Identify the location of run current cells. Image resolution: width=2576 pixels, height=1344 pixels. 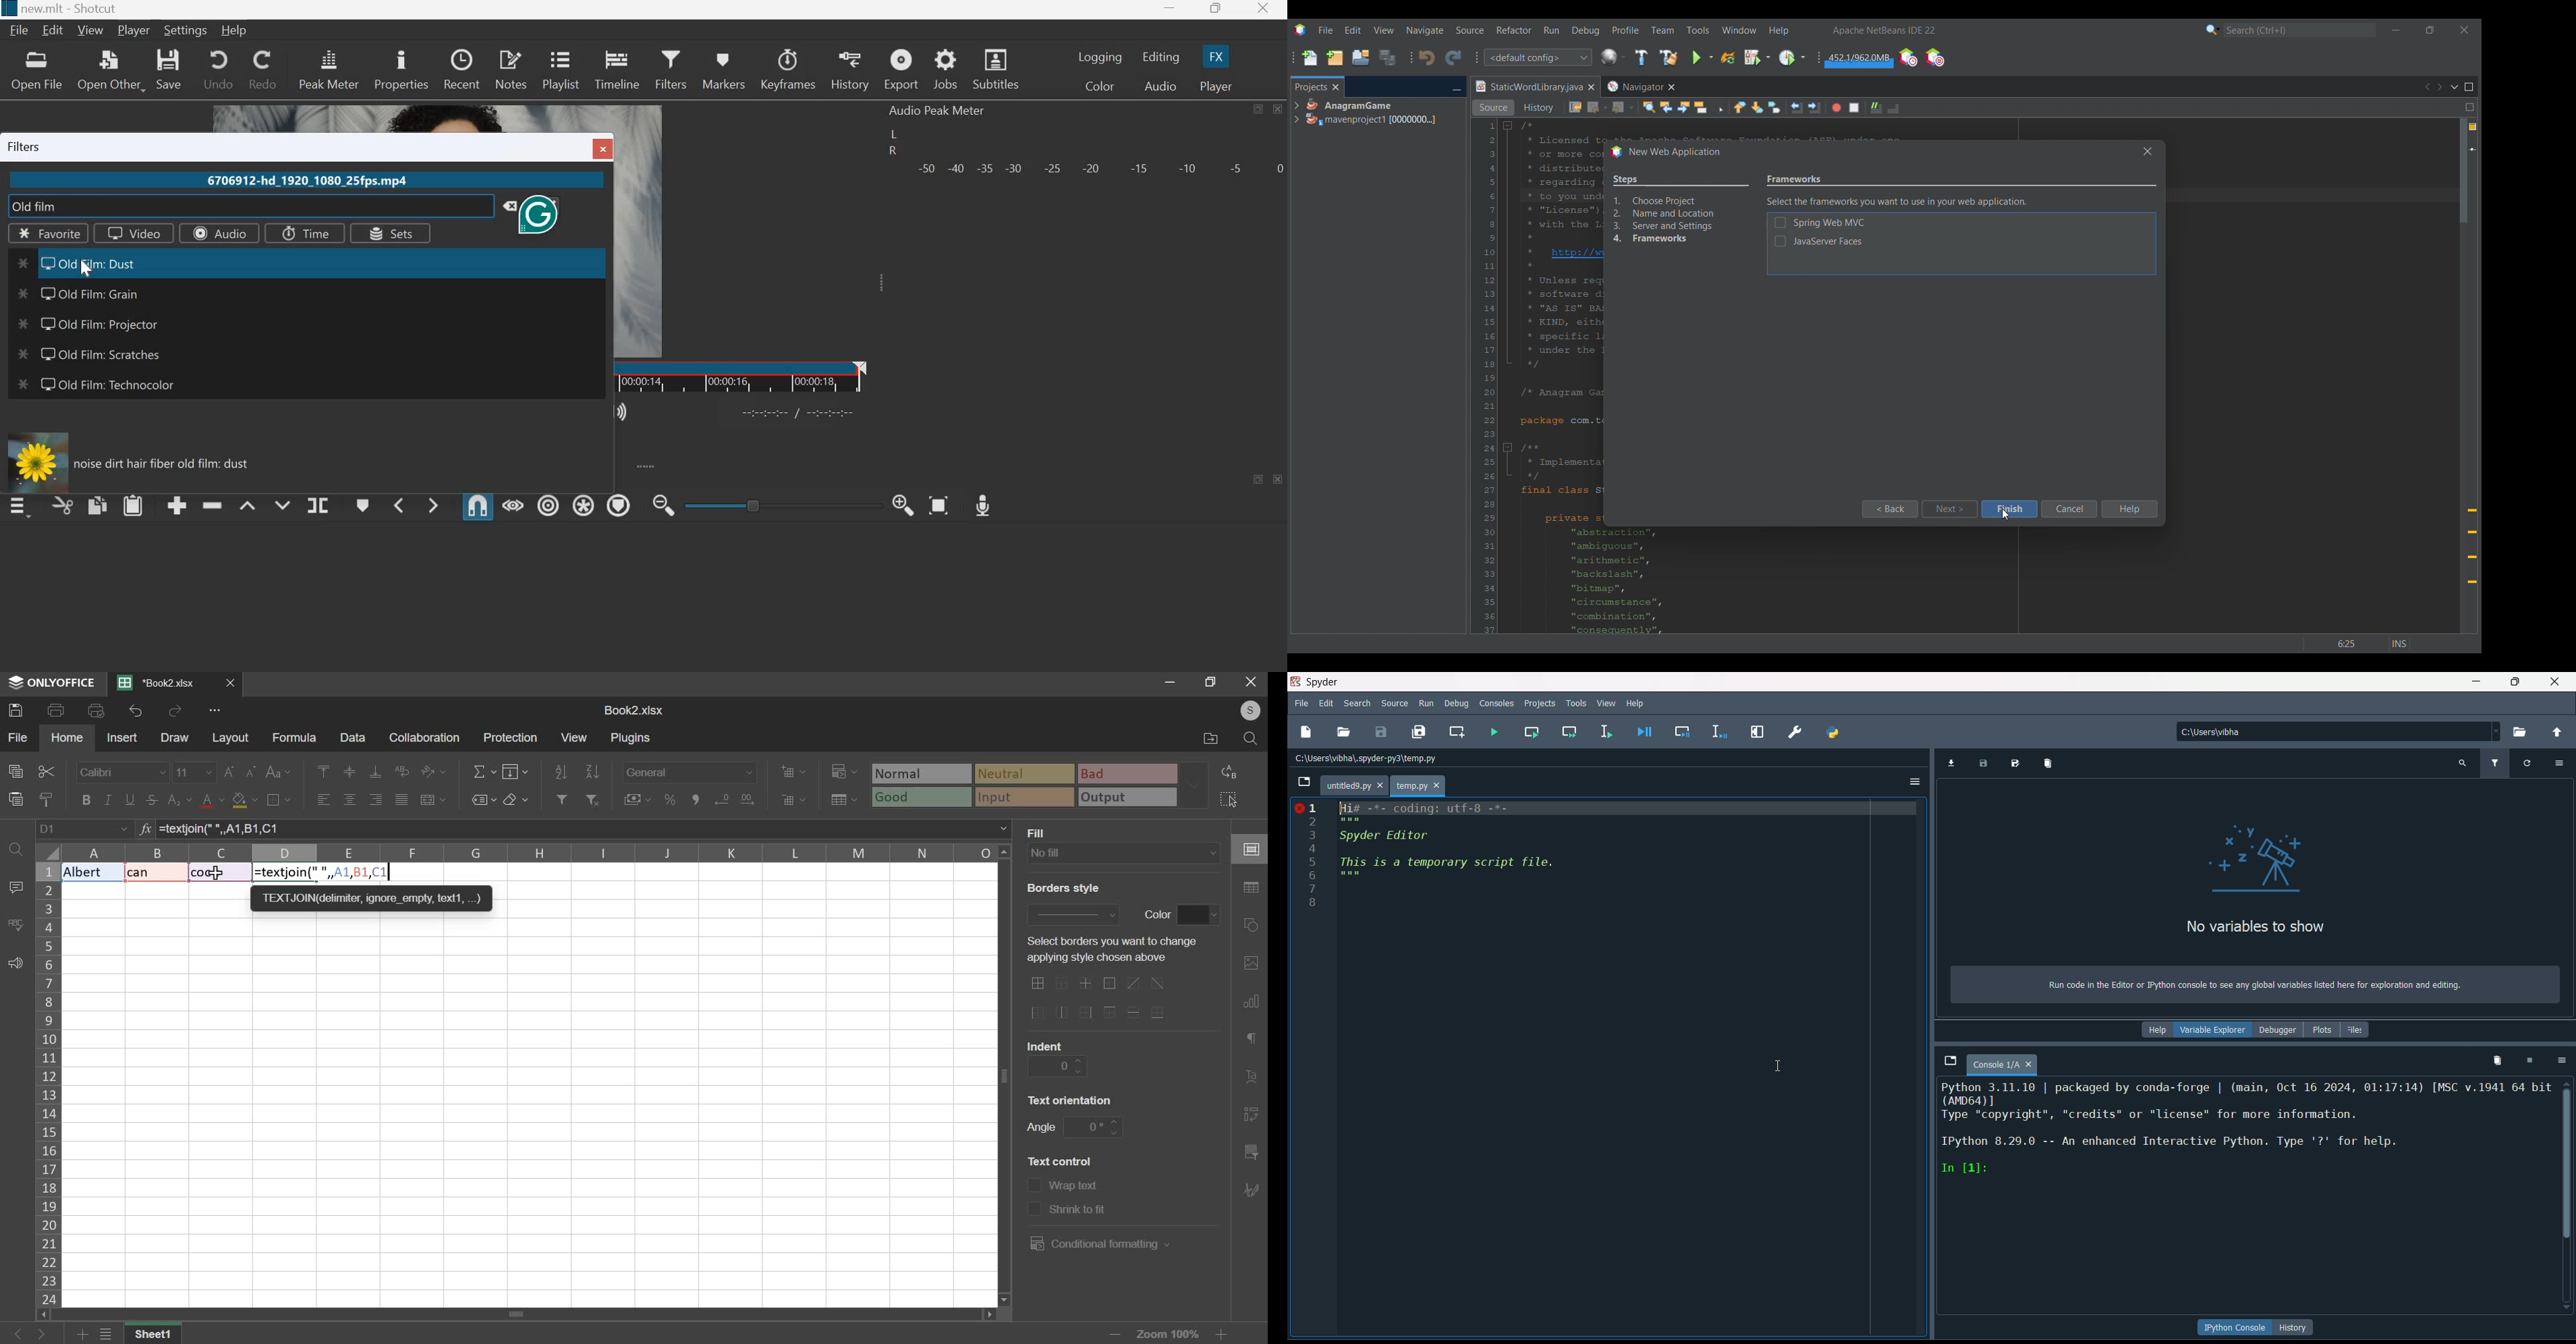
(1532, 732).